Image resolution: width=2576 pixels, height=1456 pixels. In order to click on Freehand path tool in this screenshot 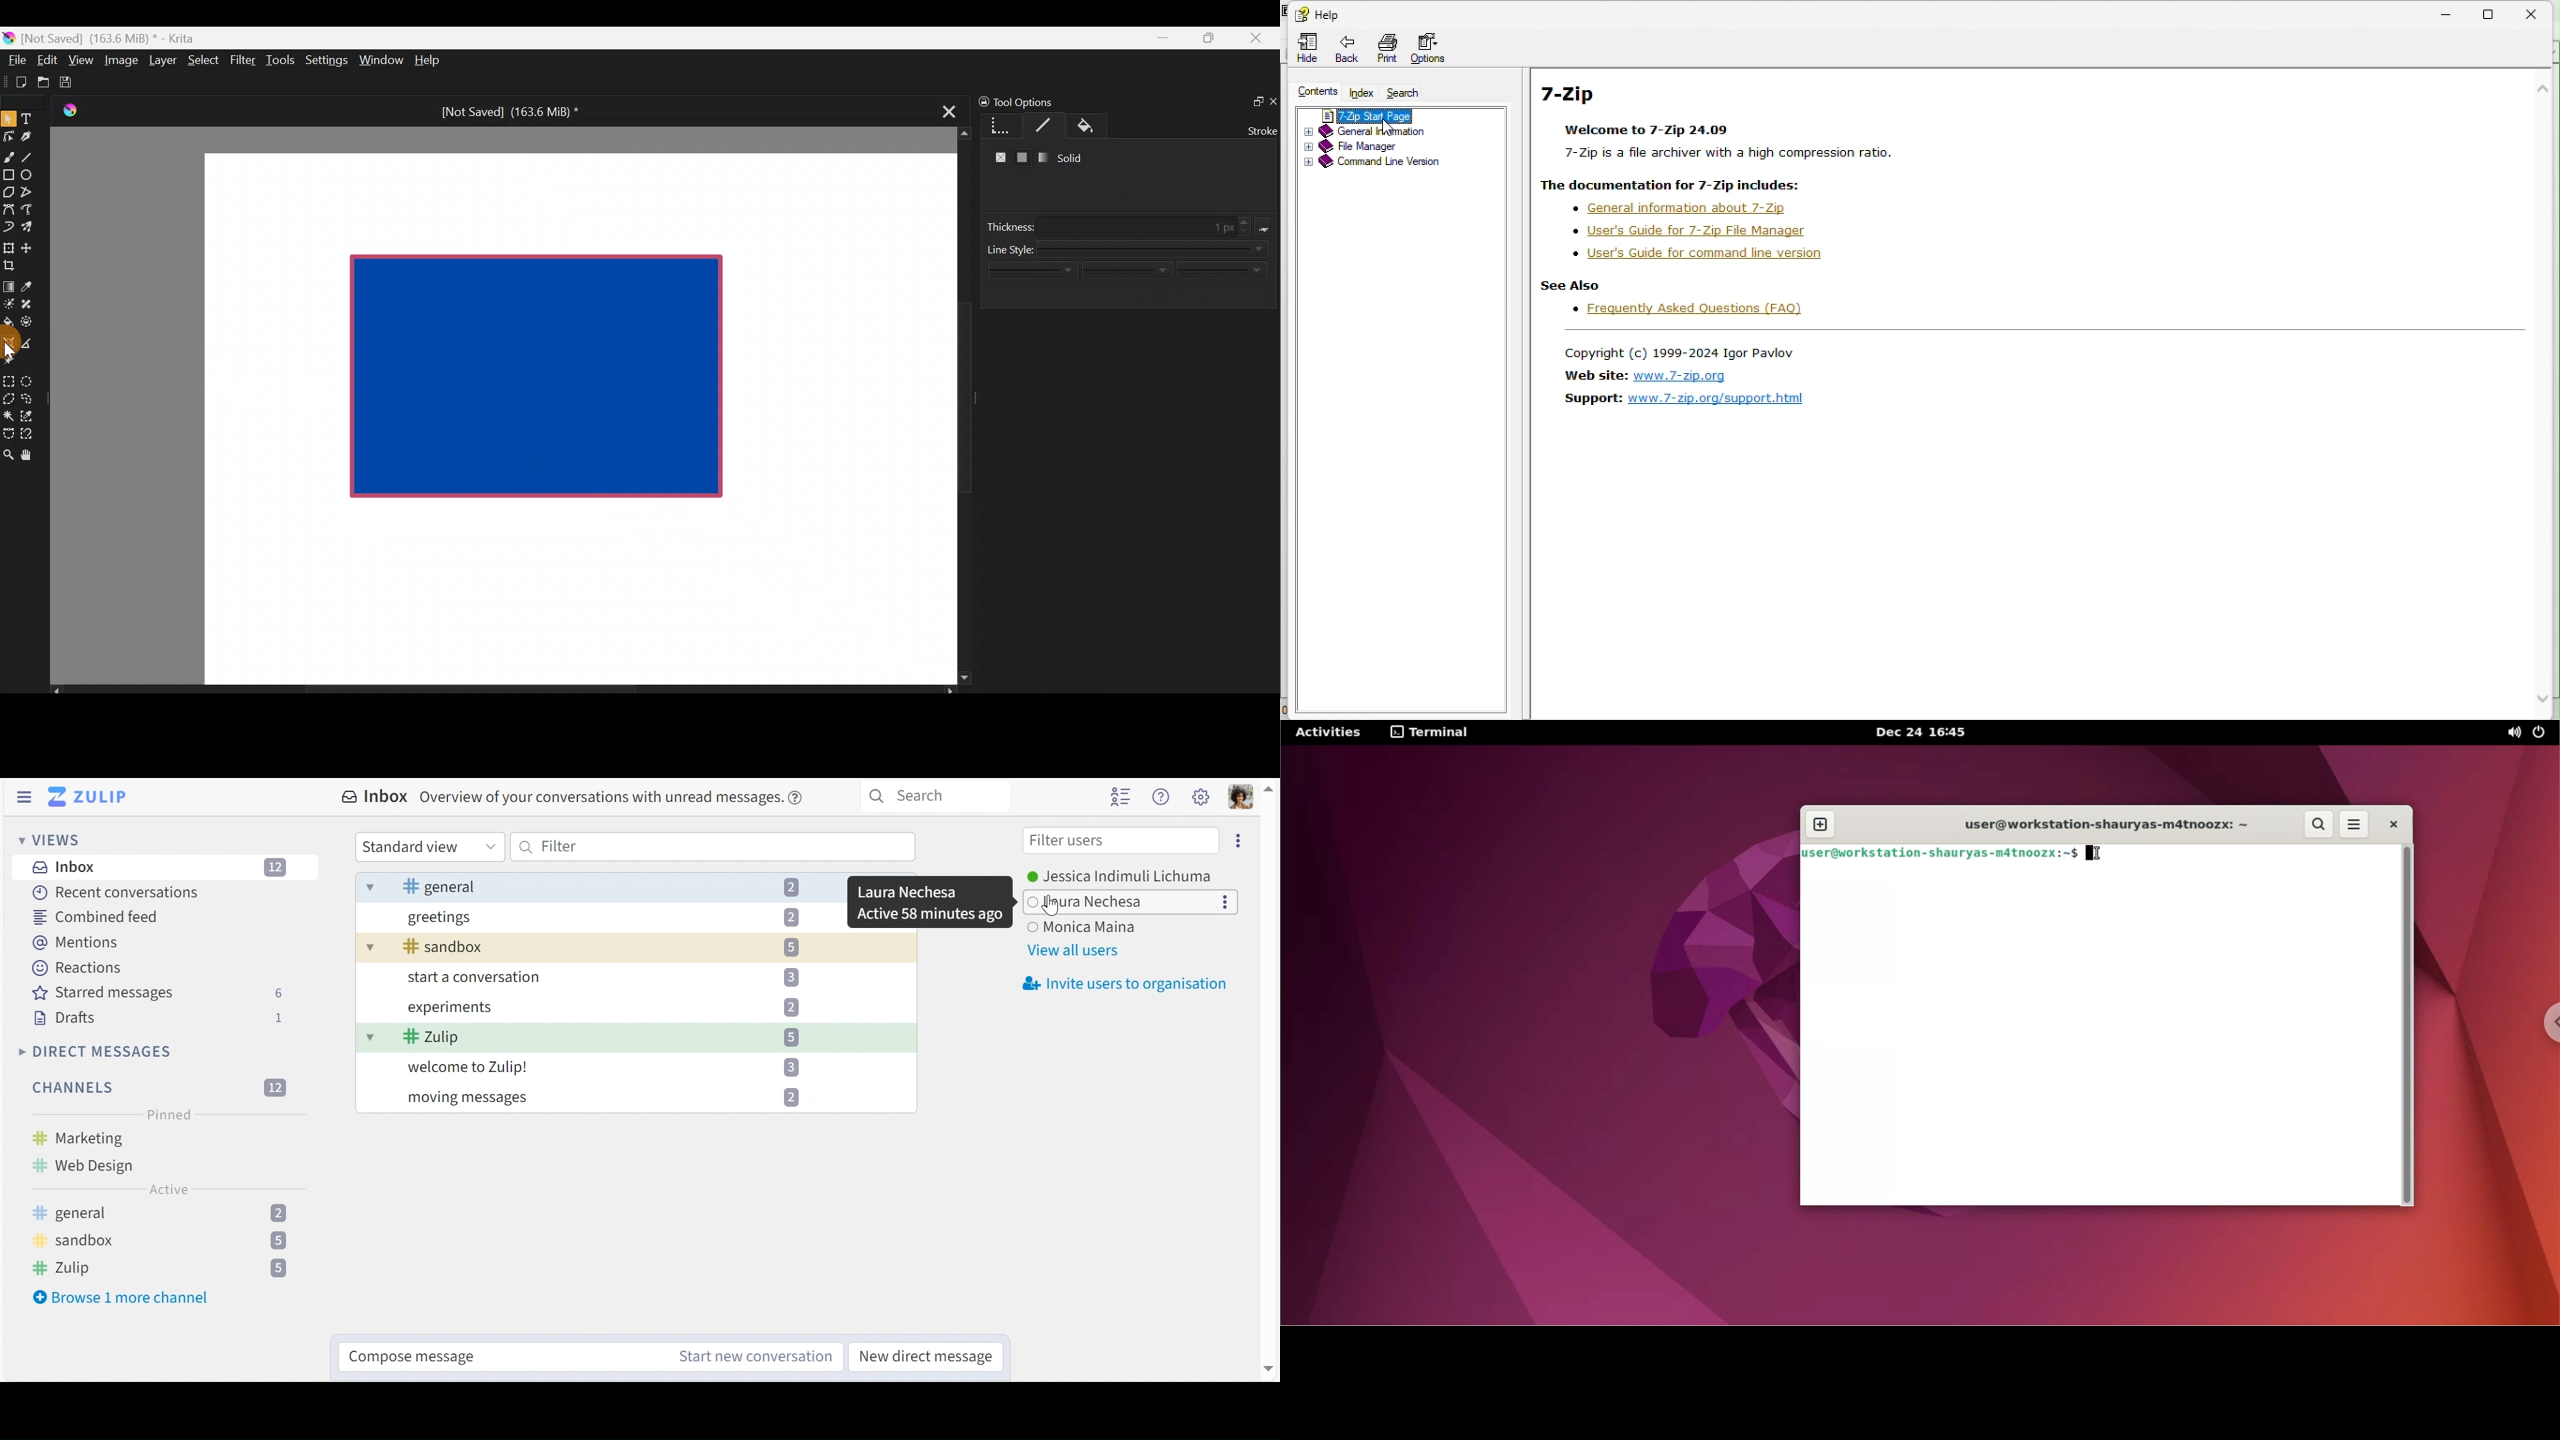, I will do `click(33, 211)`.